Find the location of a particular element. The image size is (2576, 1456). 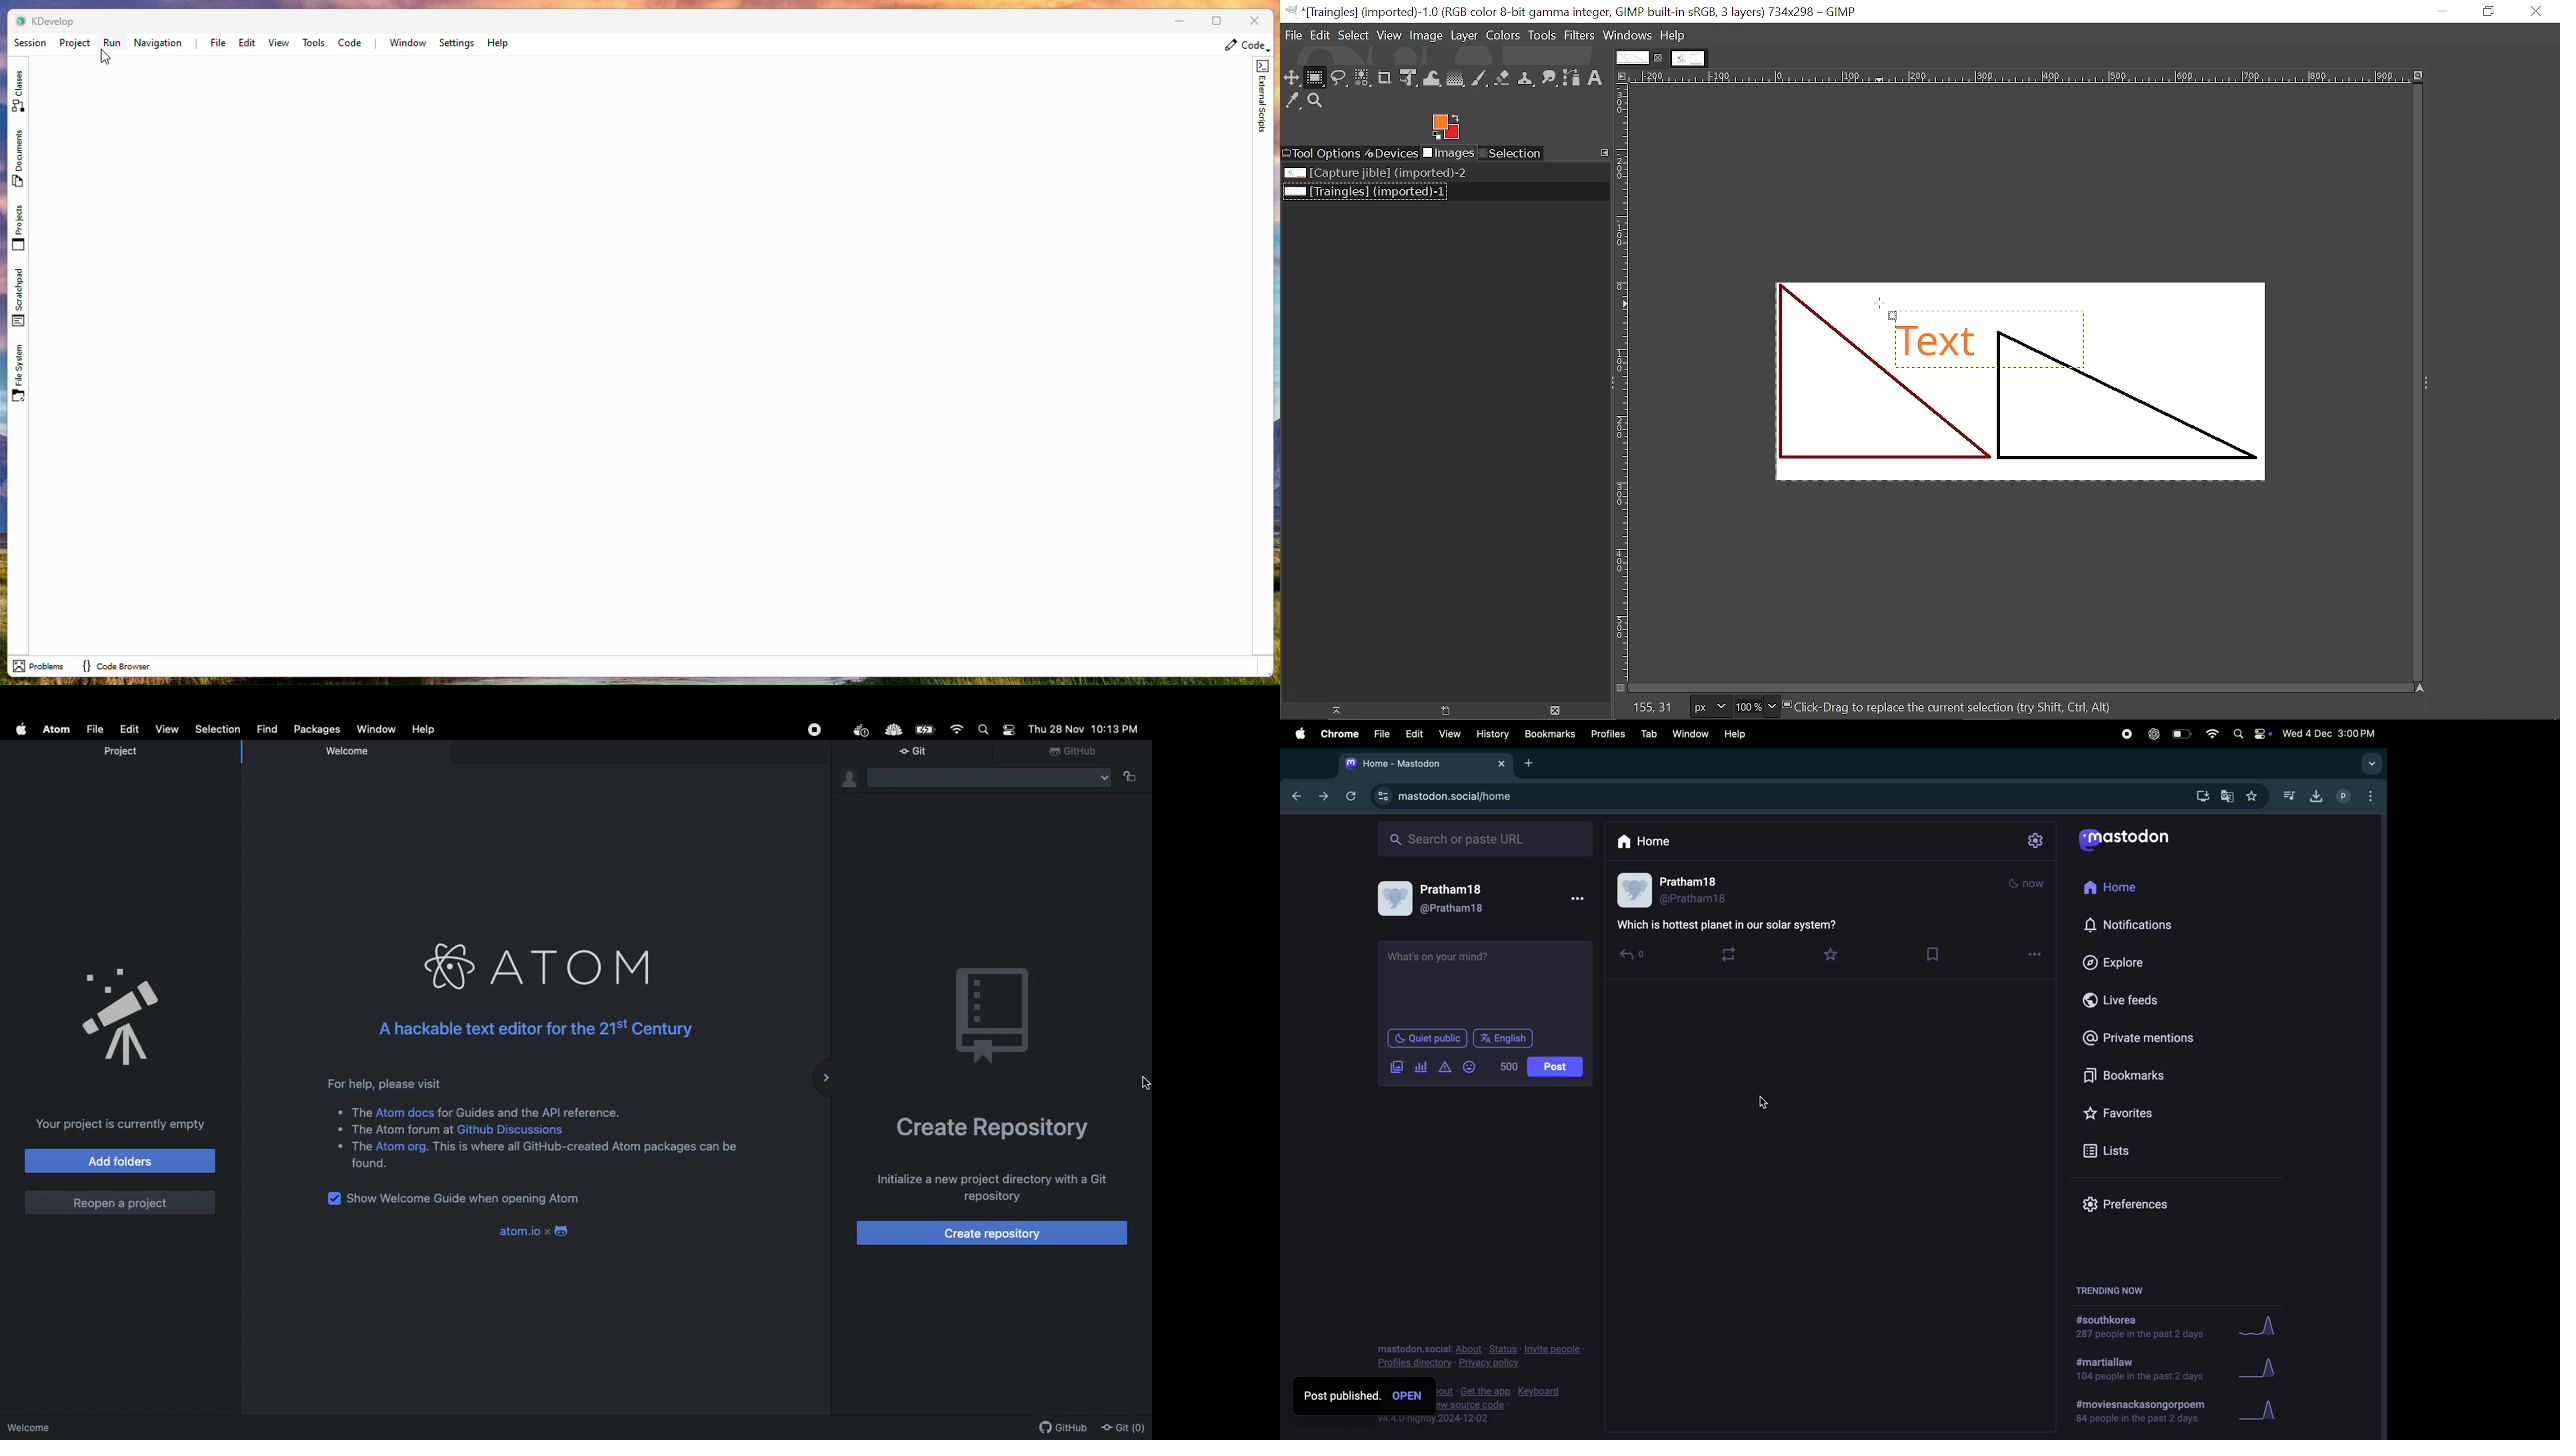

Find is located at coordinates (267, 730).